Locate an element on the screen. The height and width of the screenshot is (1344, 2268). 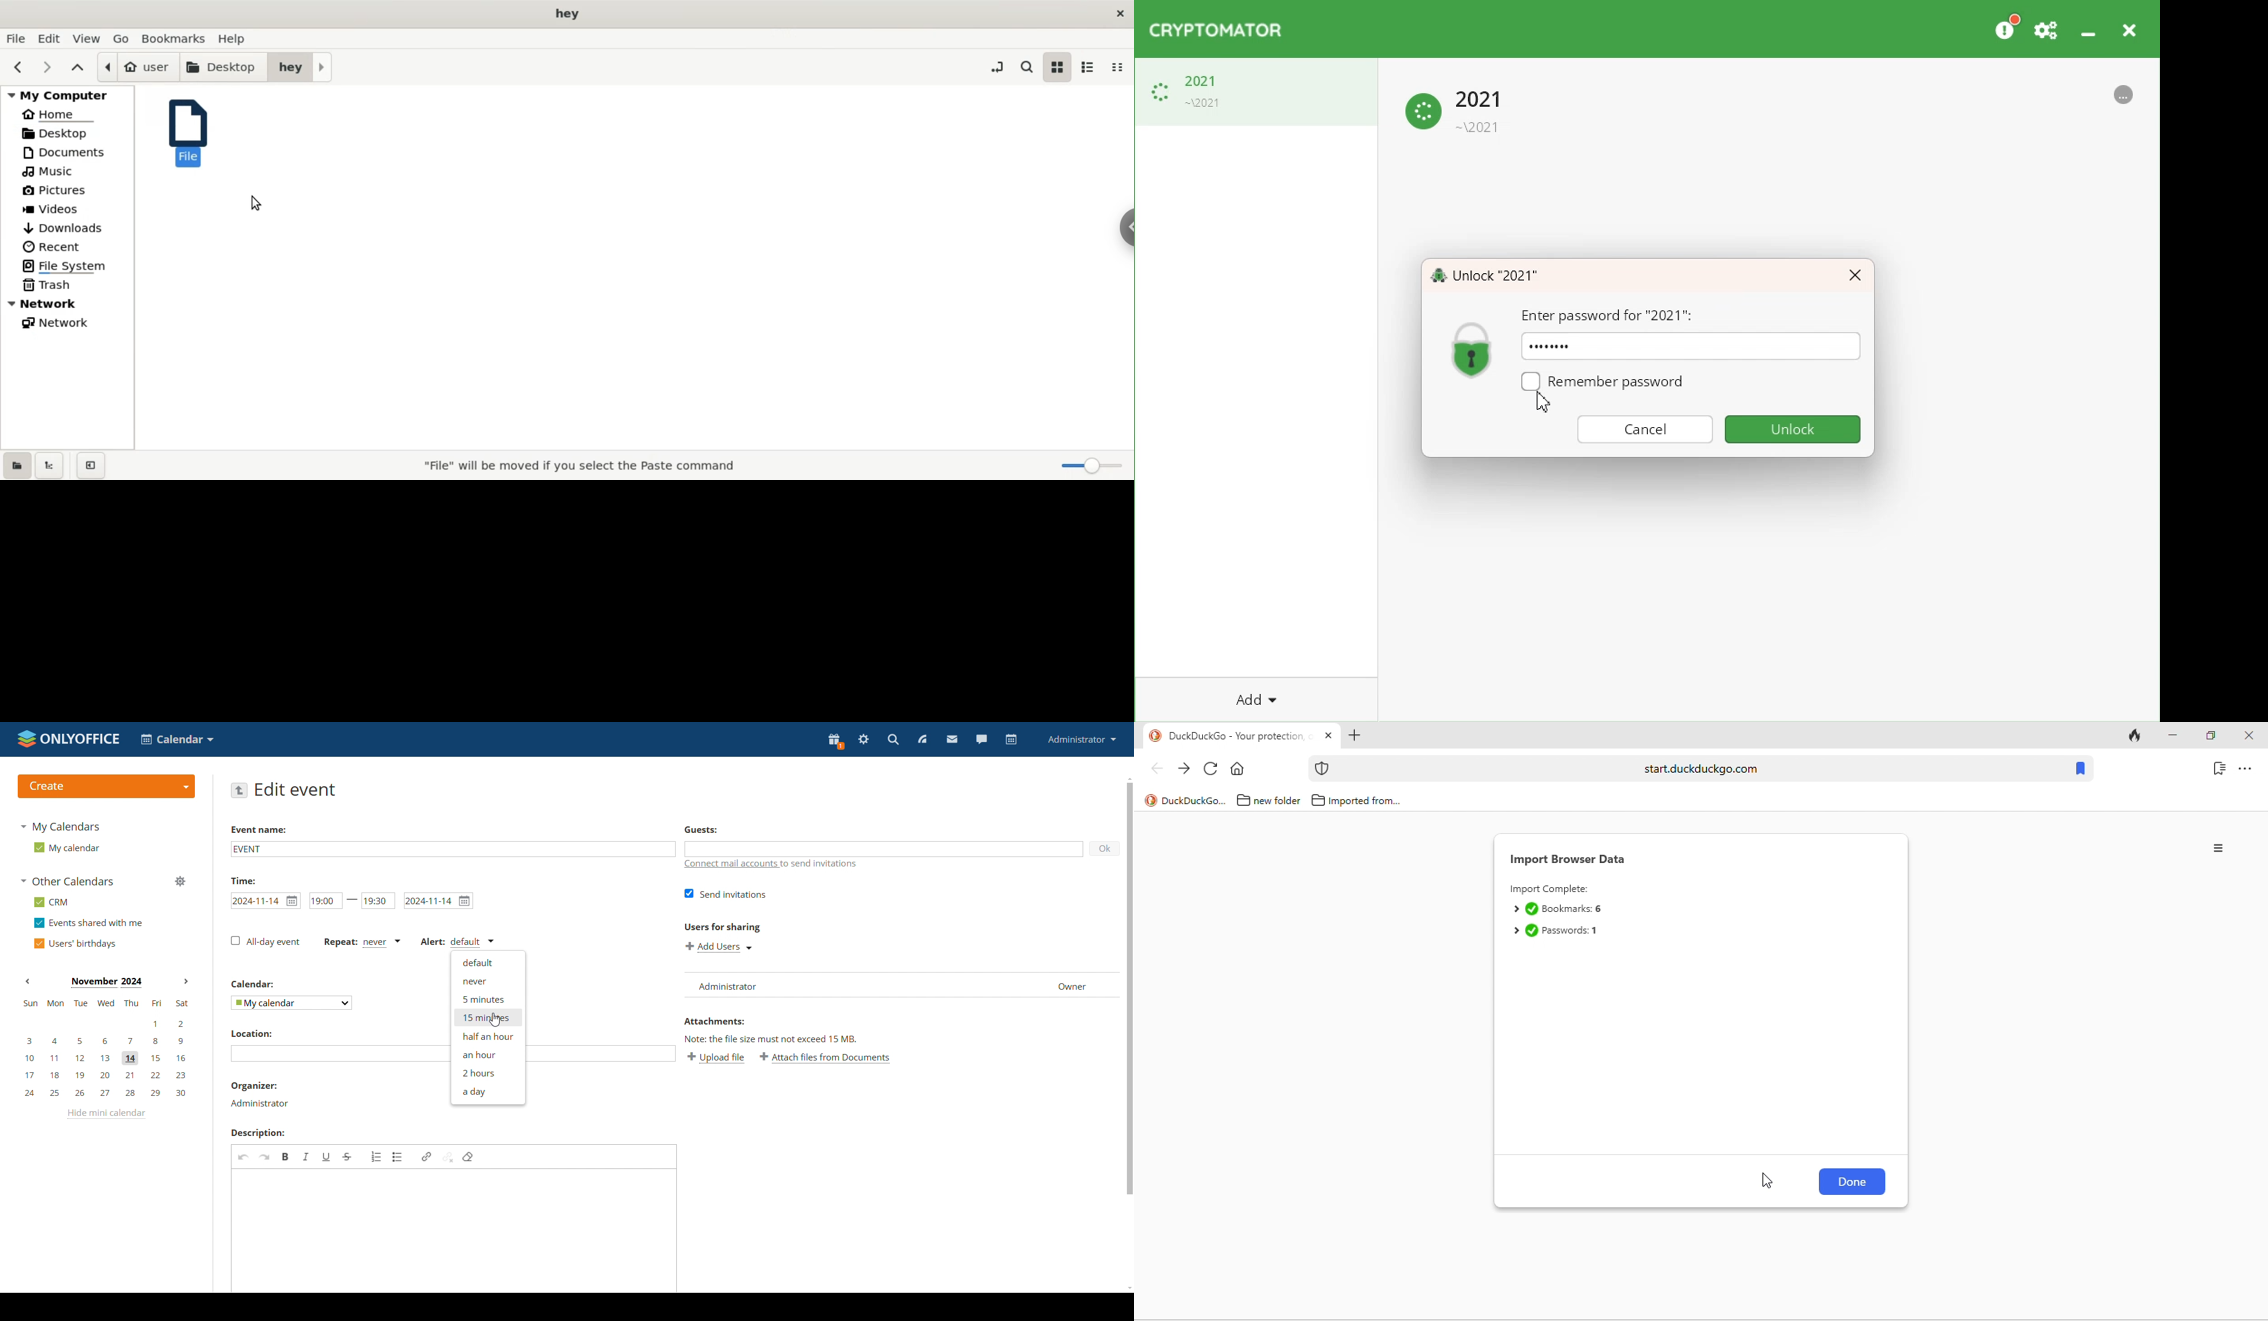
link is located at coordinates (426, 1157).